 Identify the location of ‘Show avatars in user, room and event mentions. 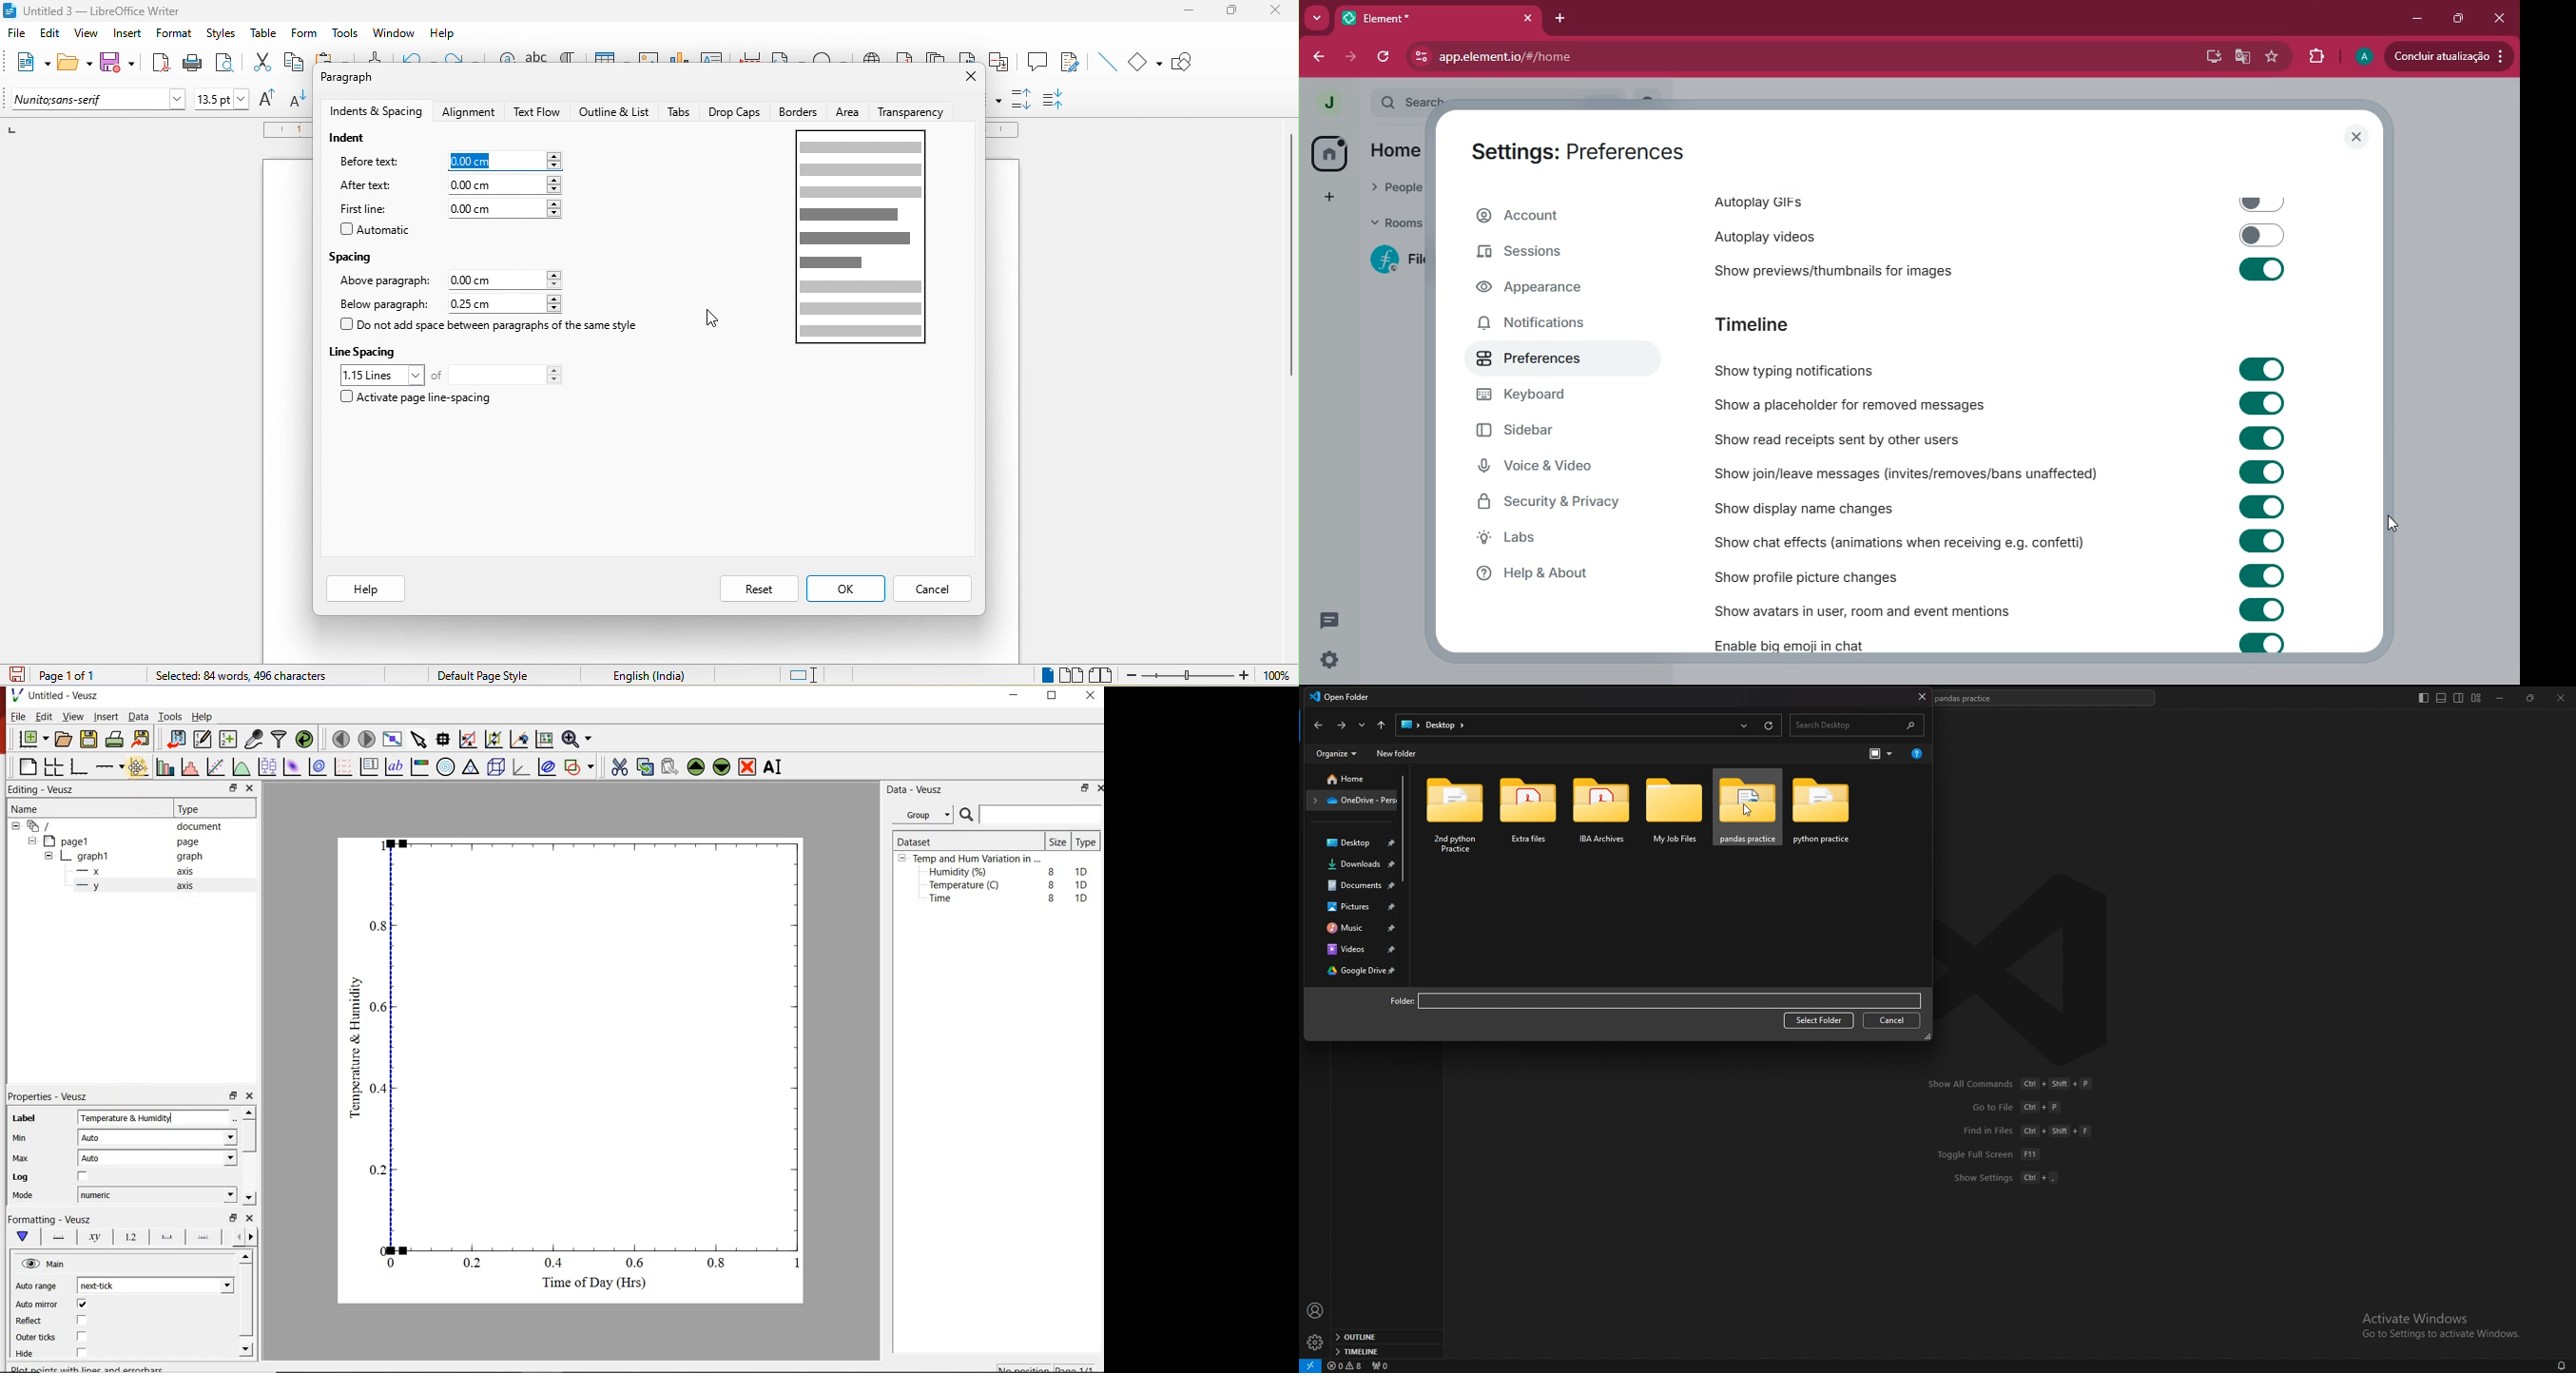
(2000, 610).